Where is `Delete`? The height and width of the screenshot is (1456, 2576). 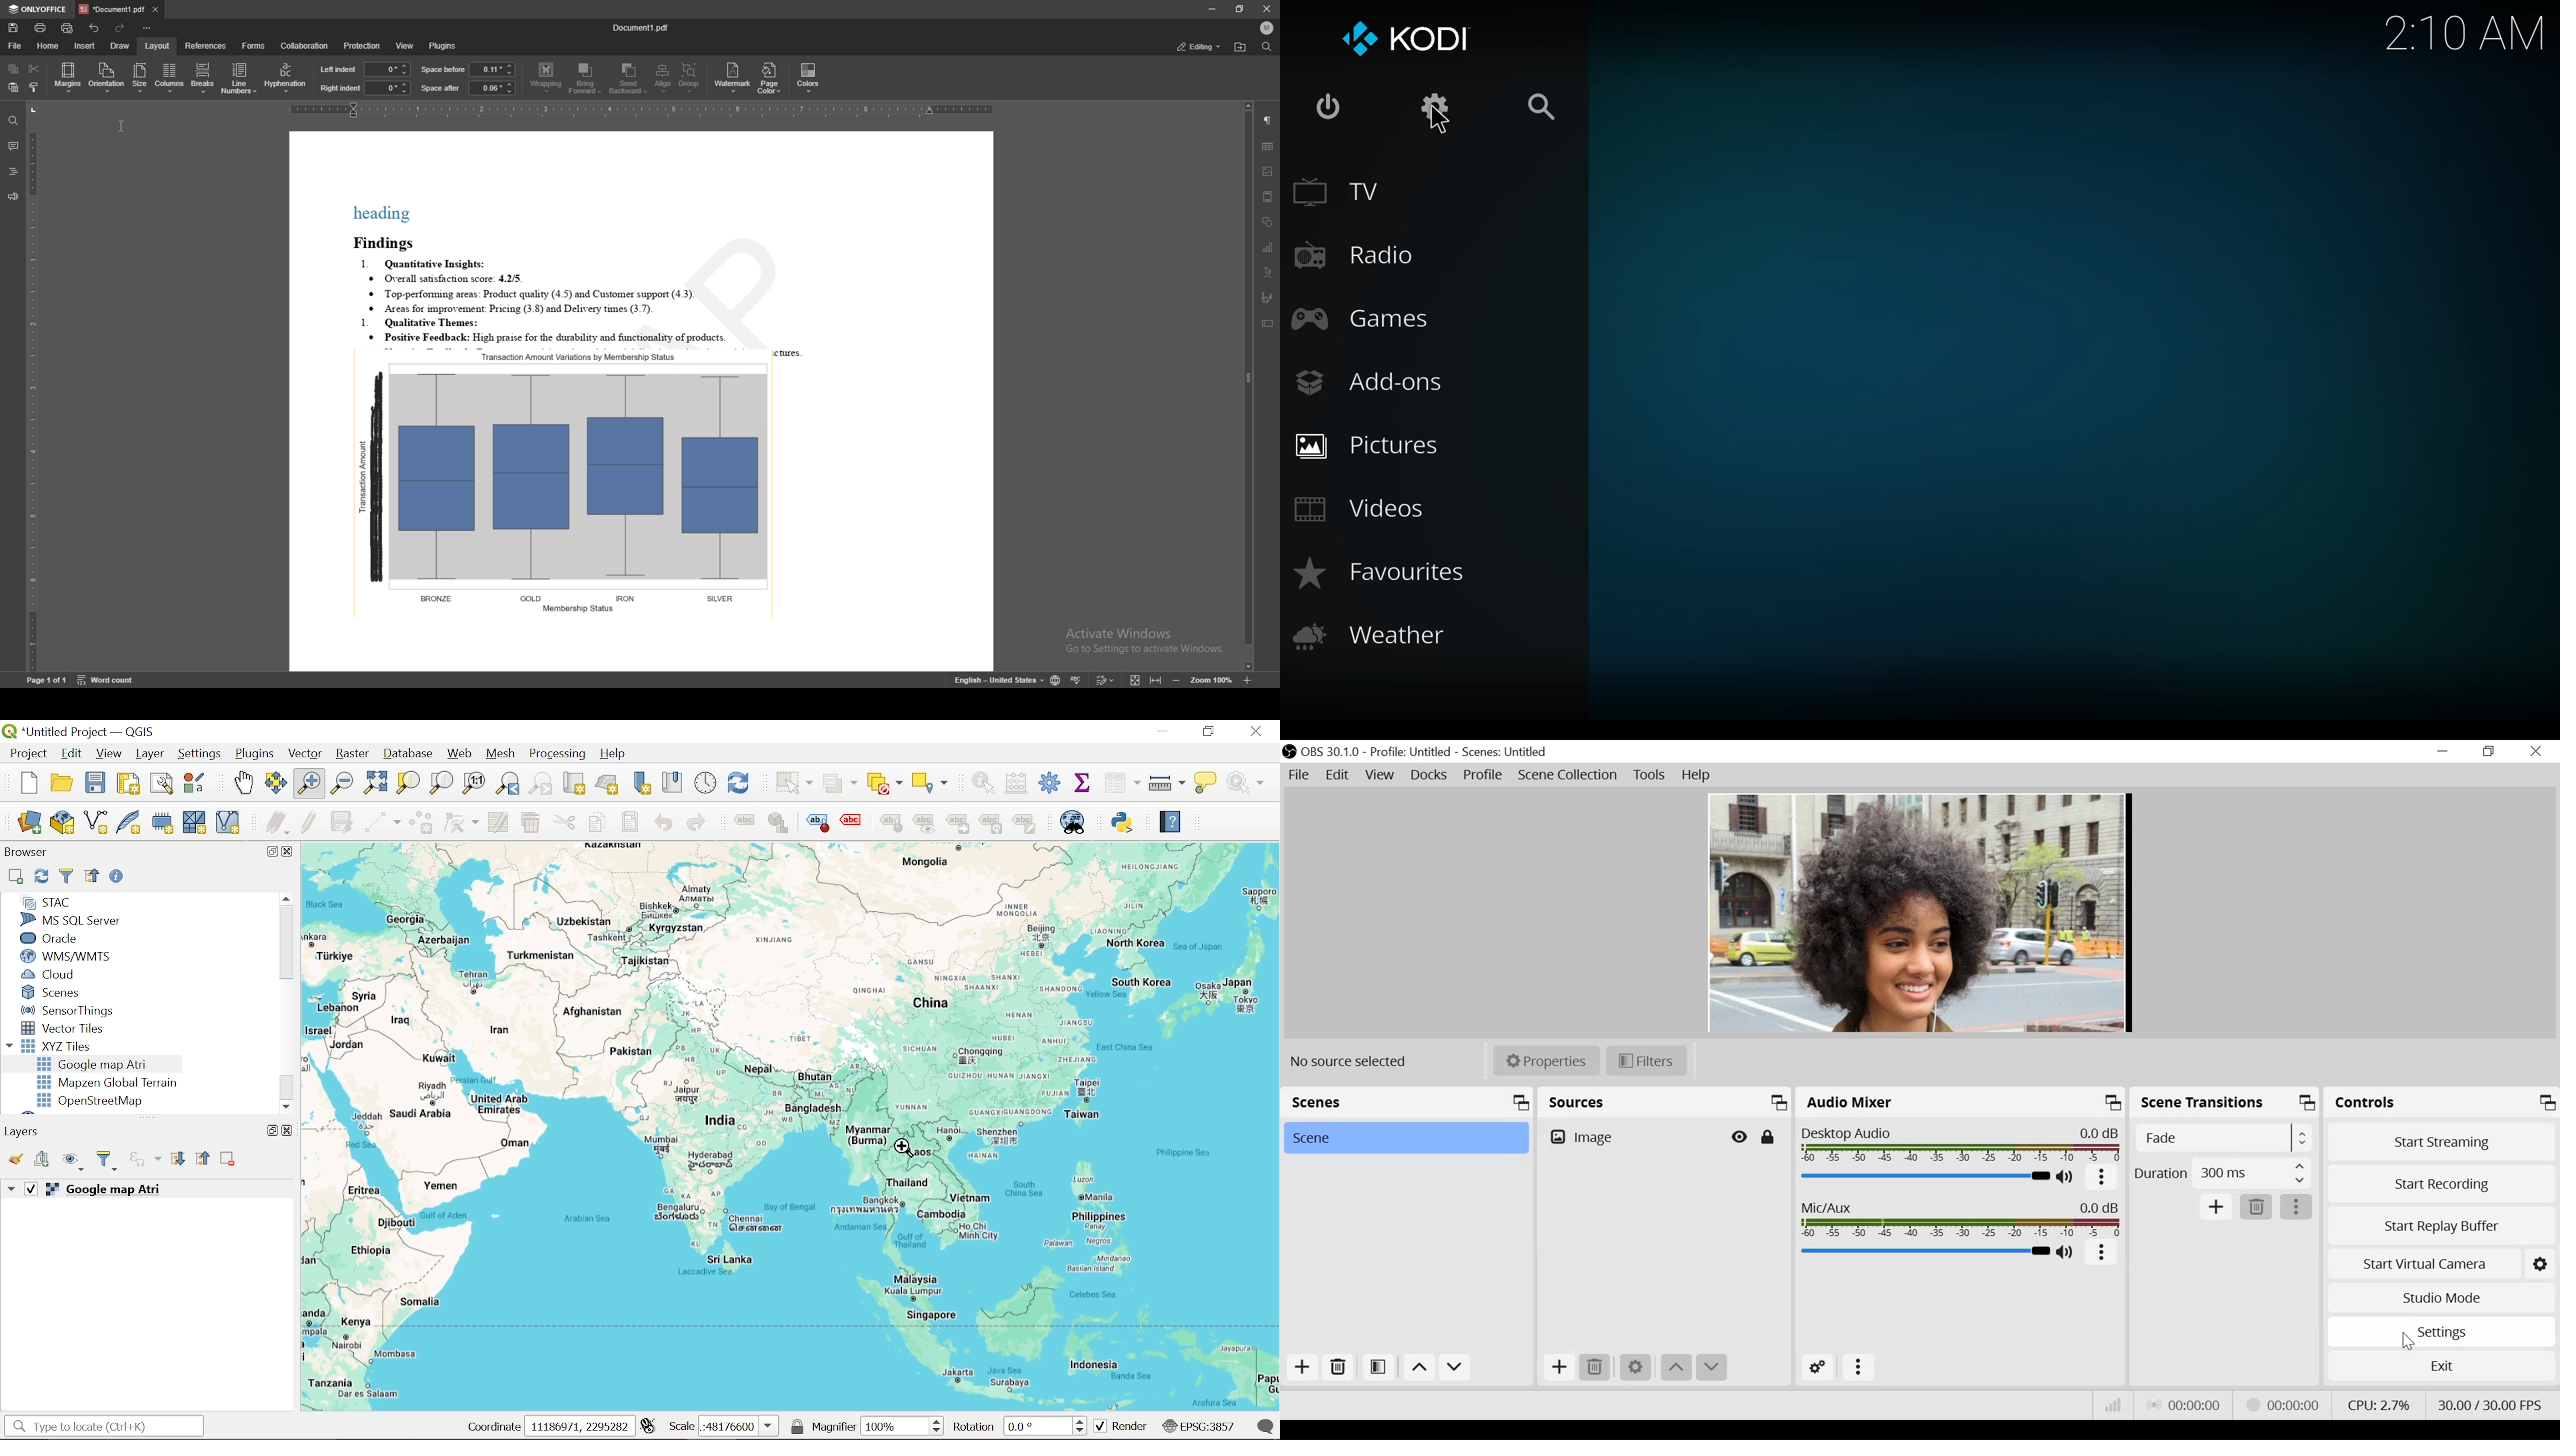
Delete is located at coordinates (1595, 1367).